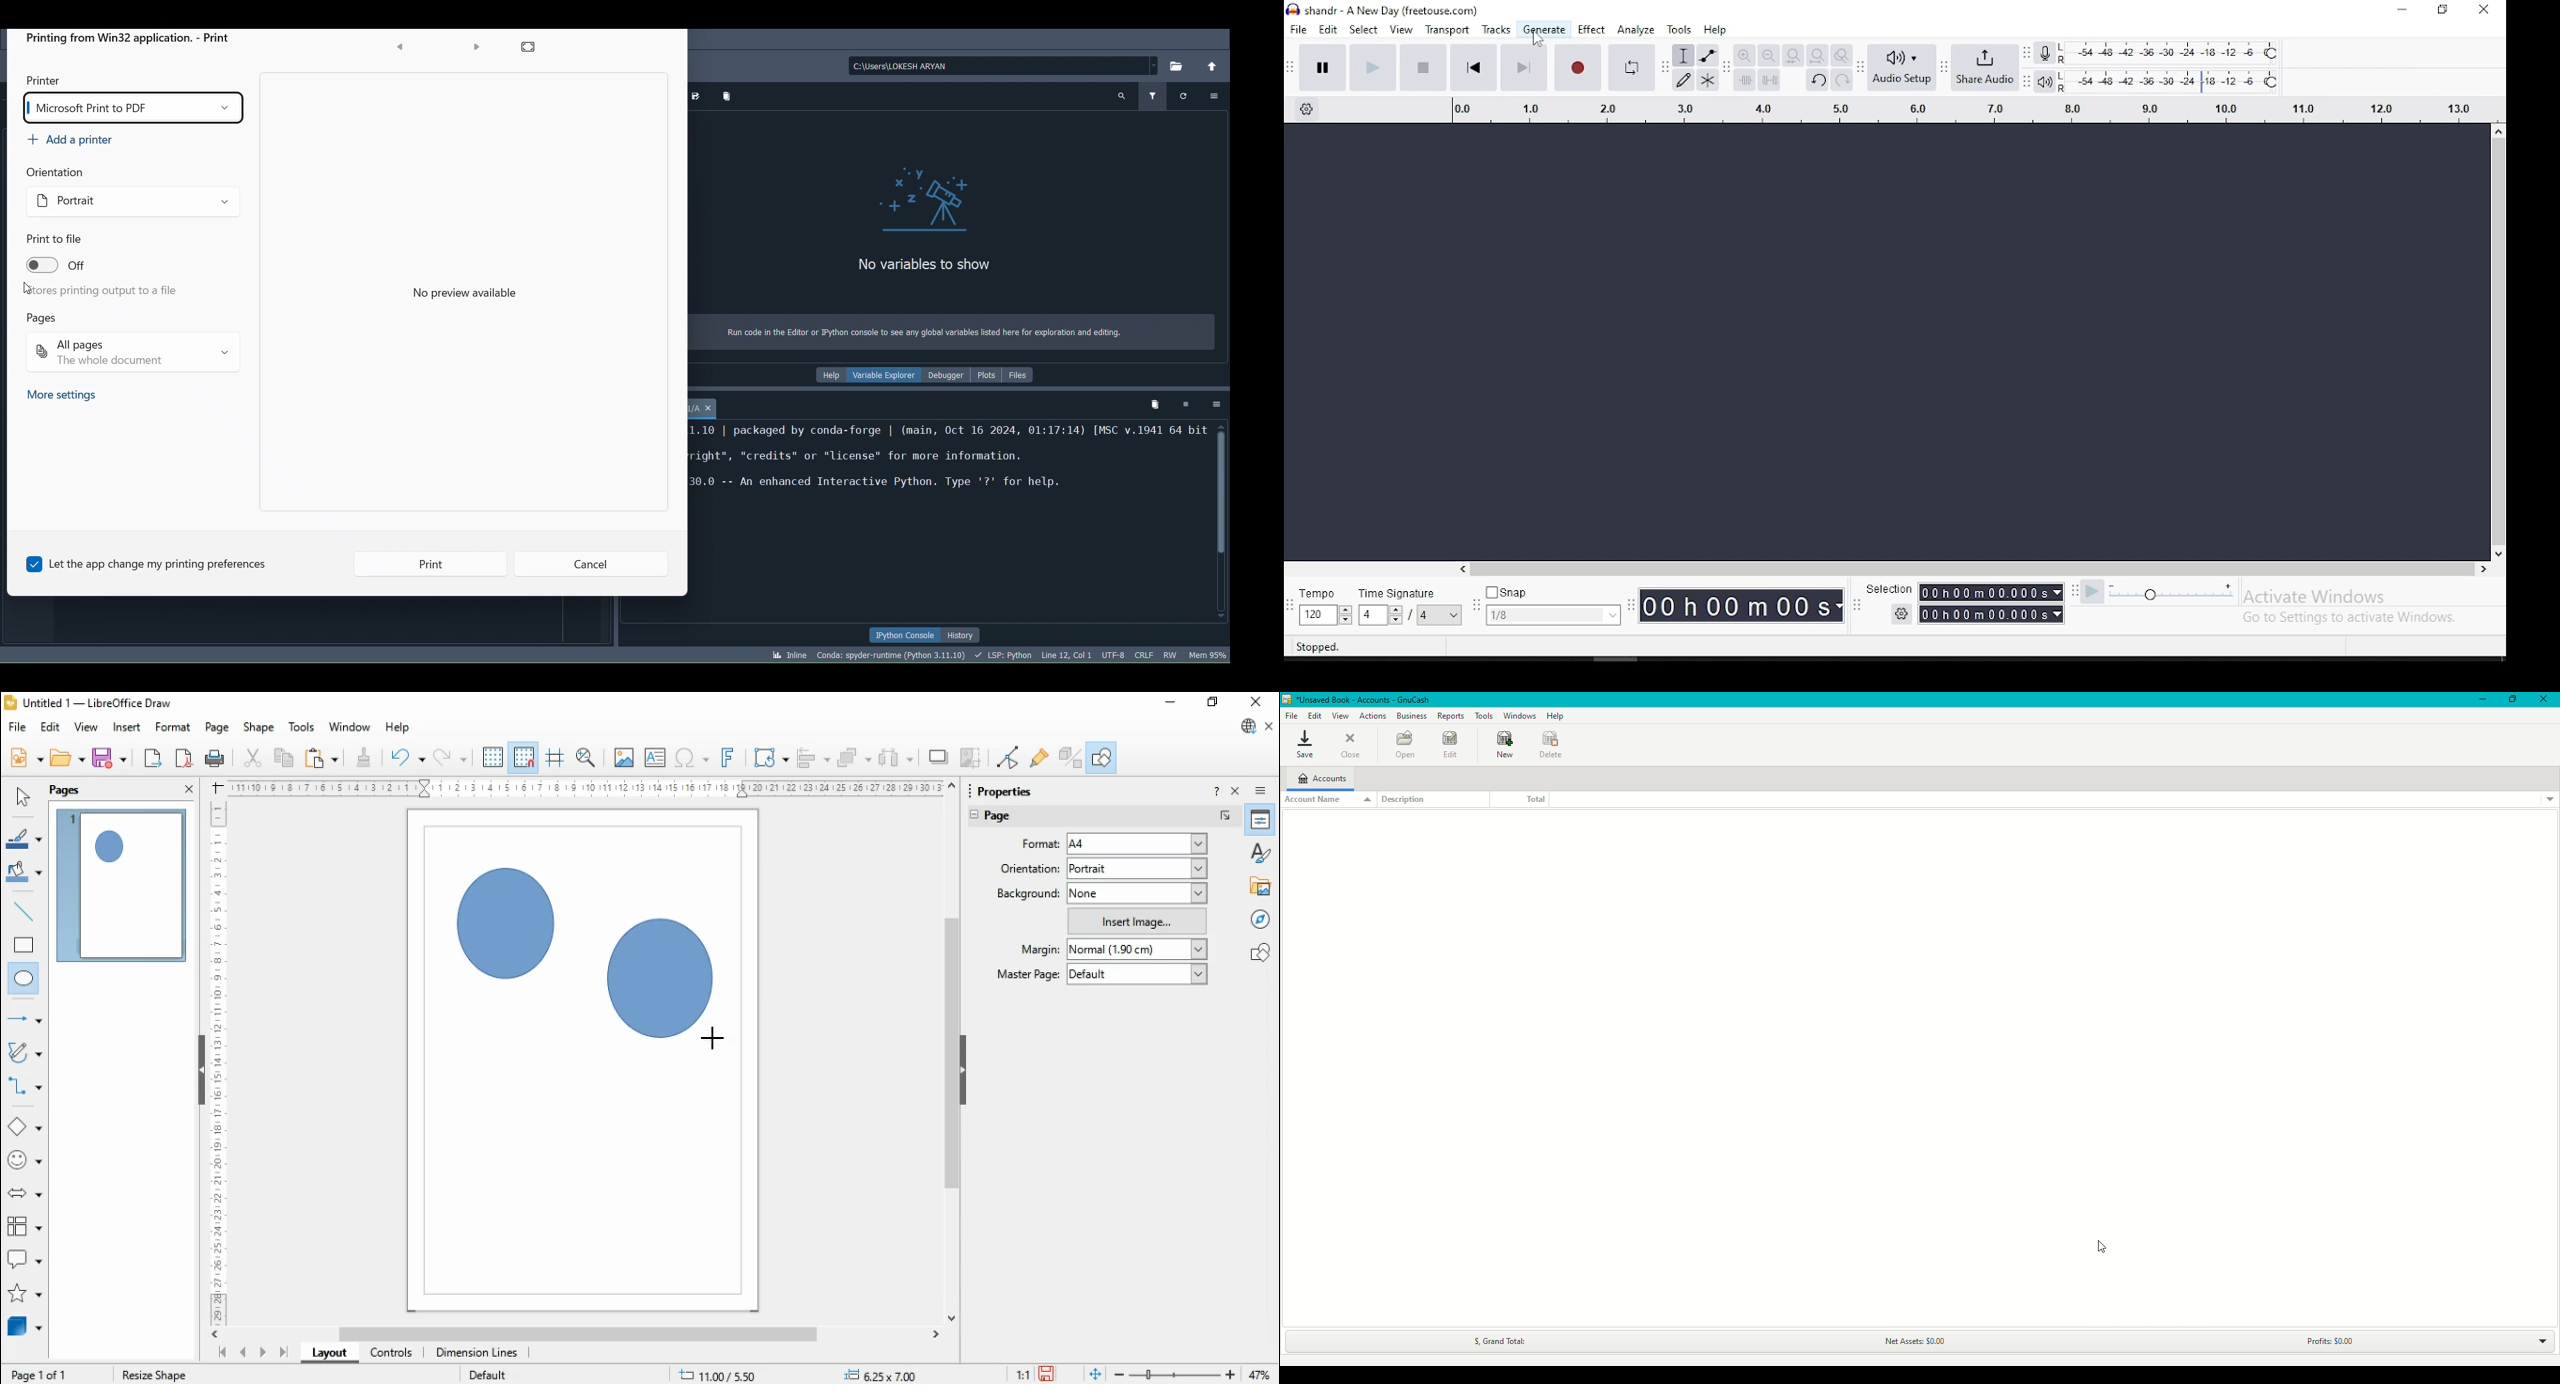  Describe the element at coordinates (1006, 656) in the screenshot. I see `Competitions, linting, code folding and symbols status` at that location.